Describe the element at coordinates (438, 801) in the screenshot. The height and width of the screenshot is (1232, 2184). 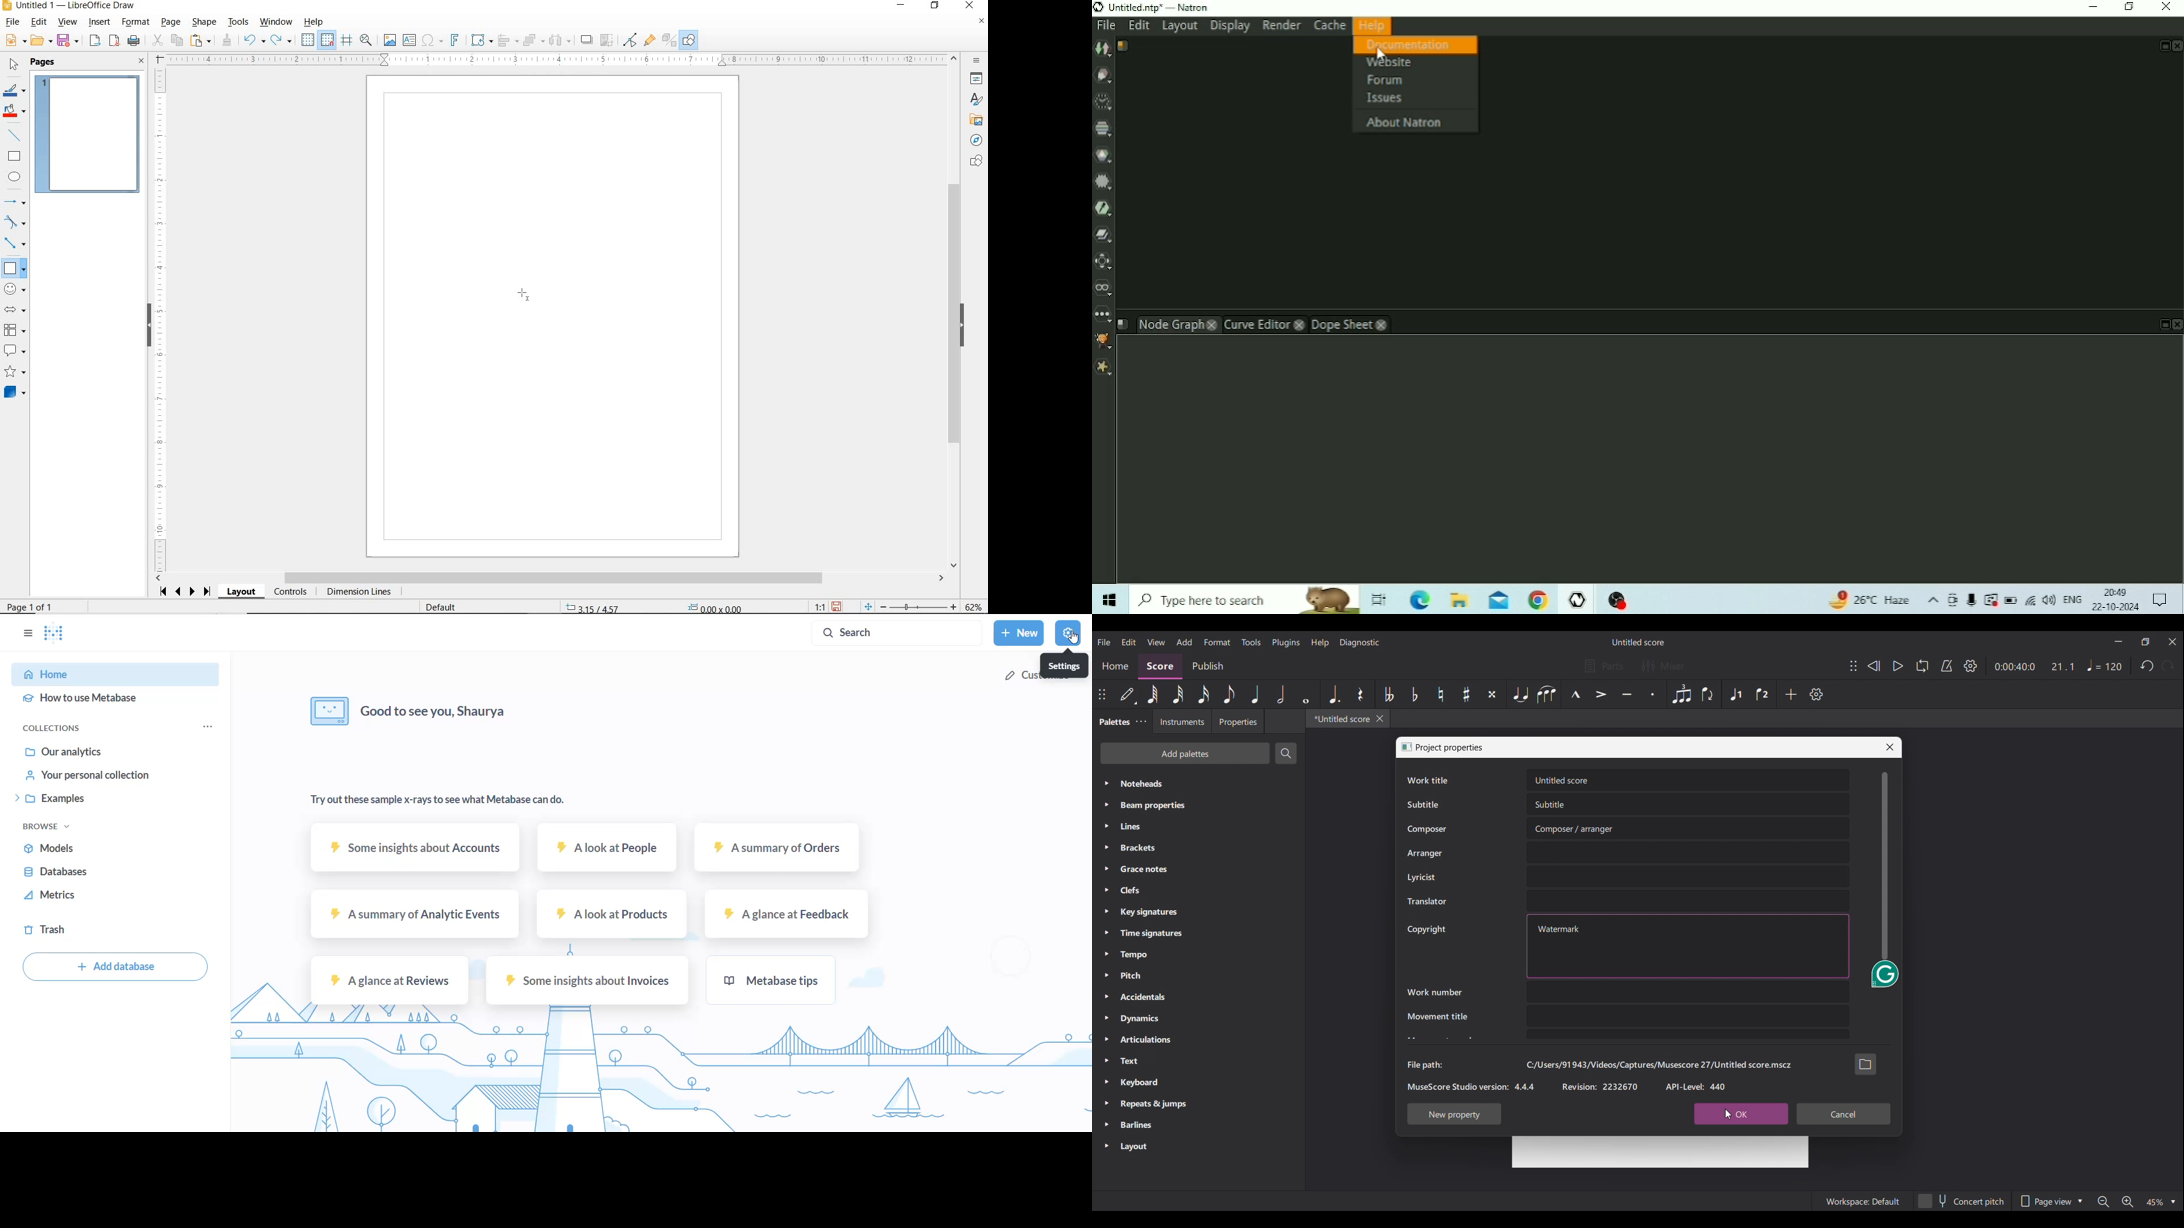
I see `Try out these sample x-rays to see what Metabase can do.` at that location.